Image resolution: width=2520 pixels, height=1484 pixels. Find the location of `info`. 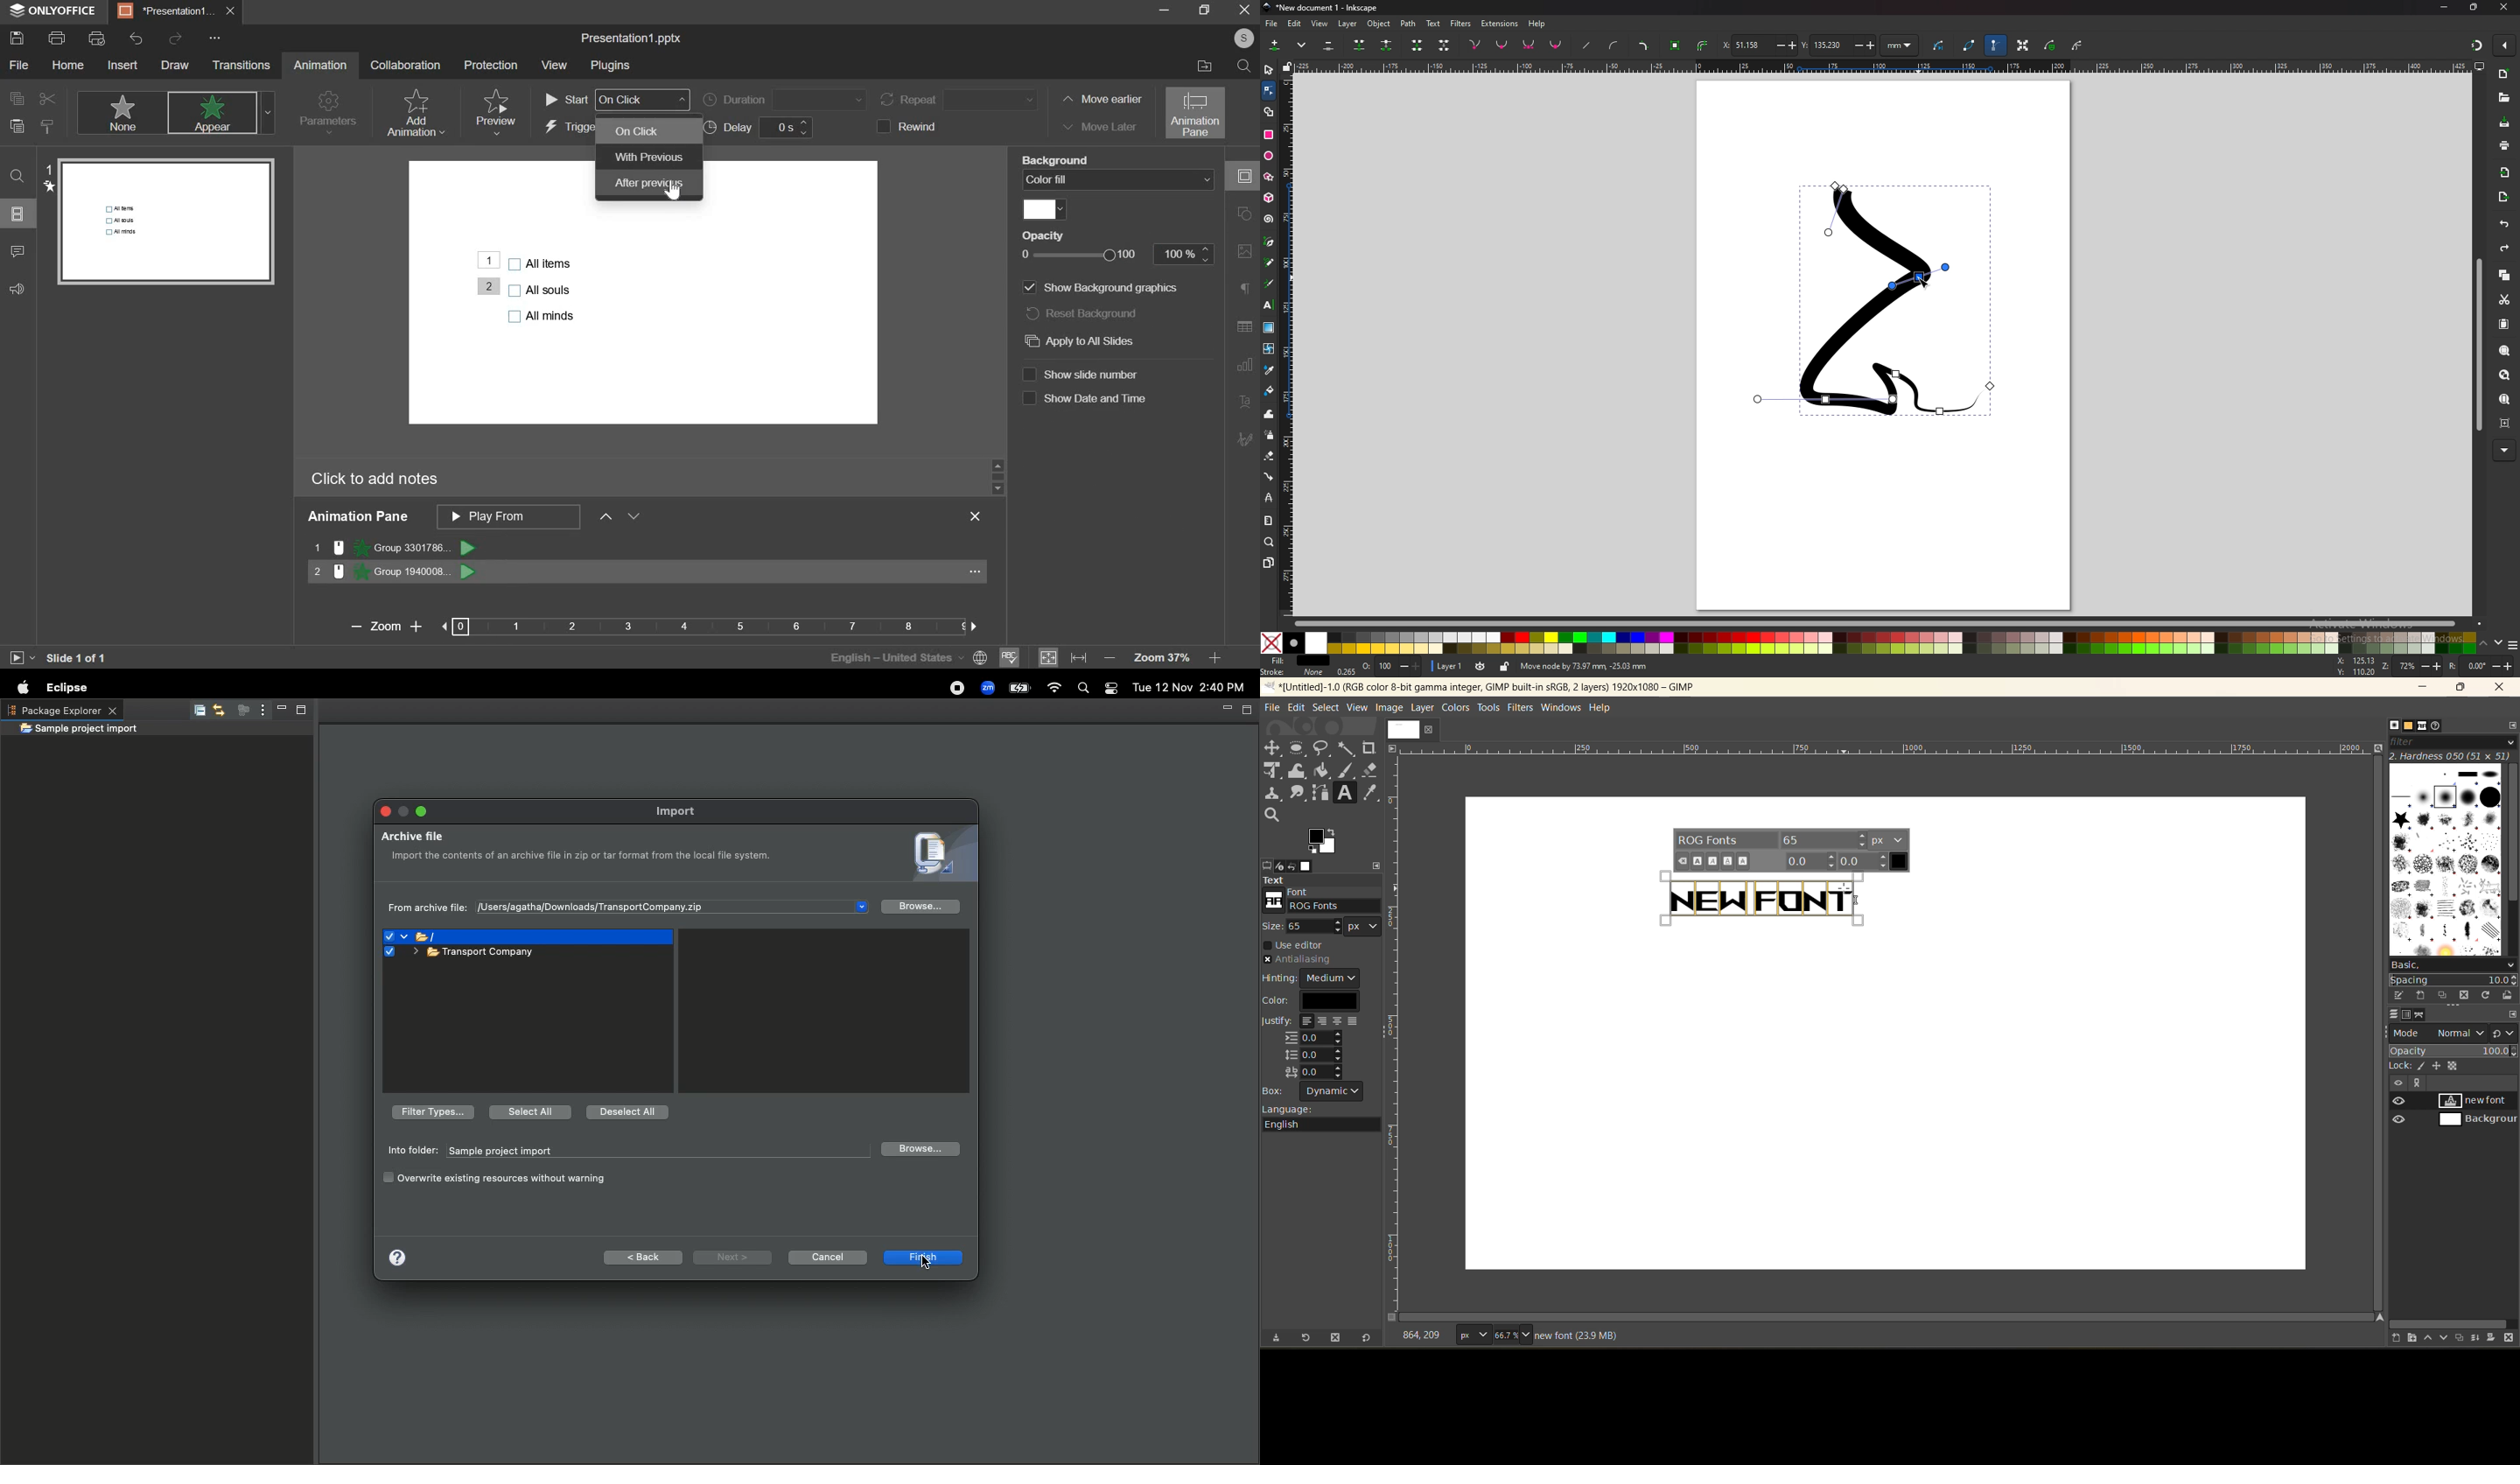

info is located at coordinates (1705, 666).